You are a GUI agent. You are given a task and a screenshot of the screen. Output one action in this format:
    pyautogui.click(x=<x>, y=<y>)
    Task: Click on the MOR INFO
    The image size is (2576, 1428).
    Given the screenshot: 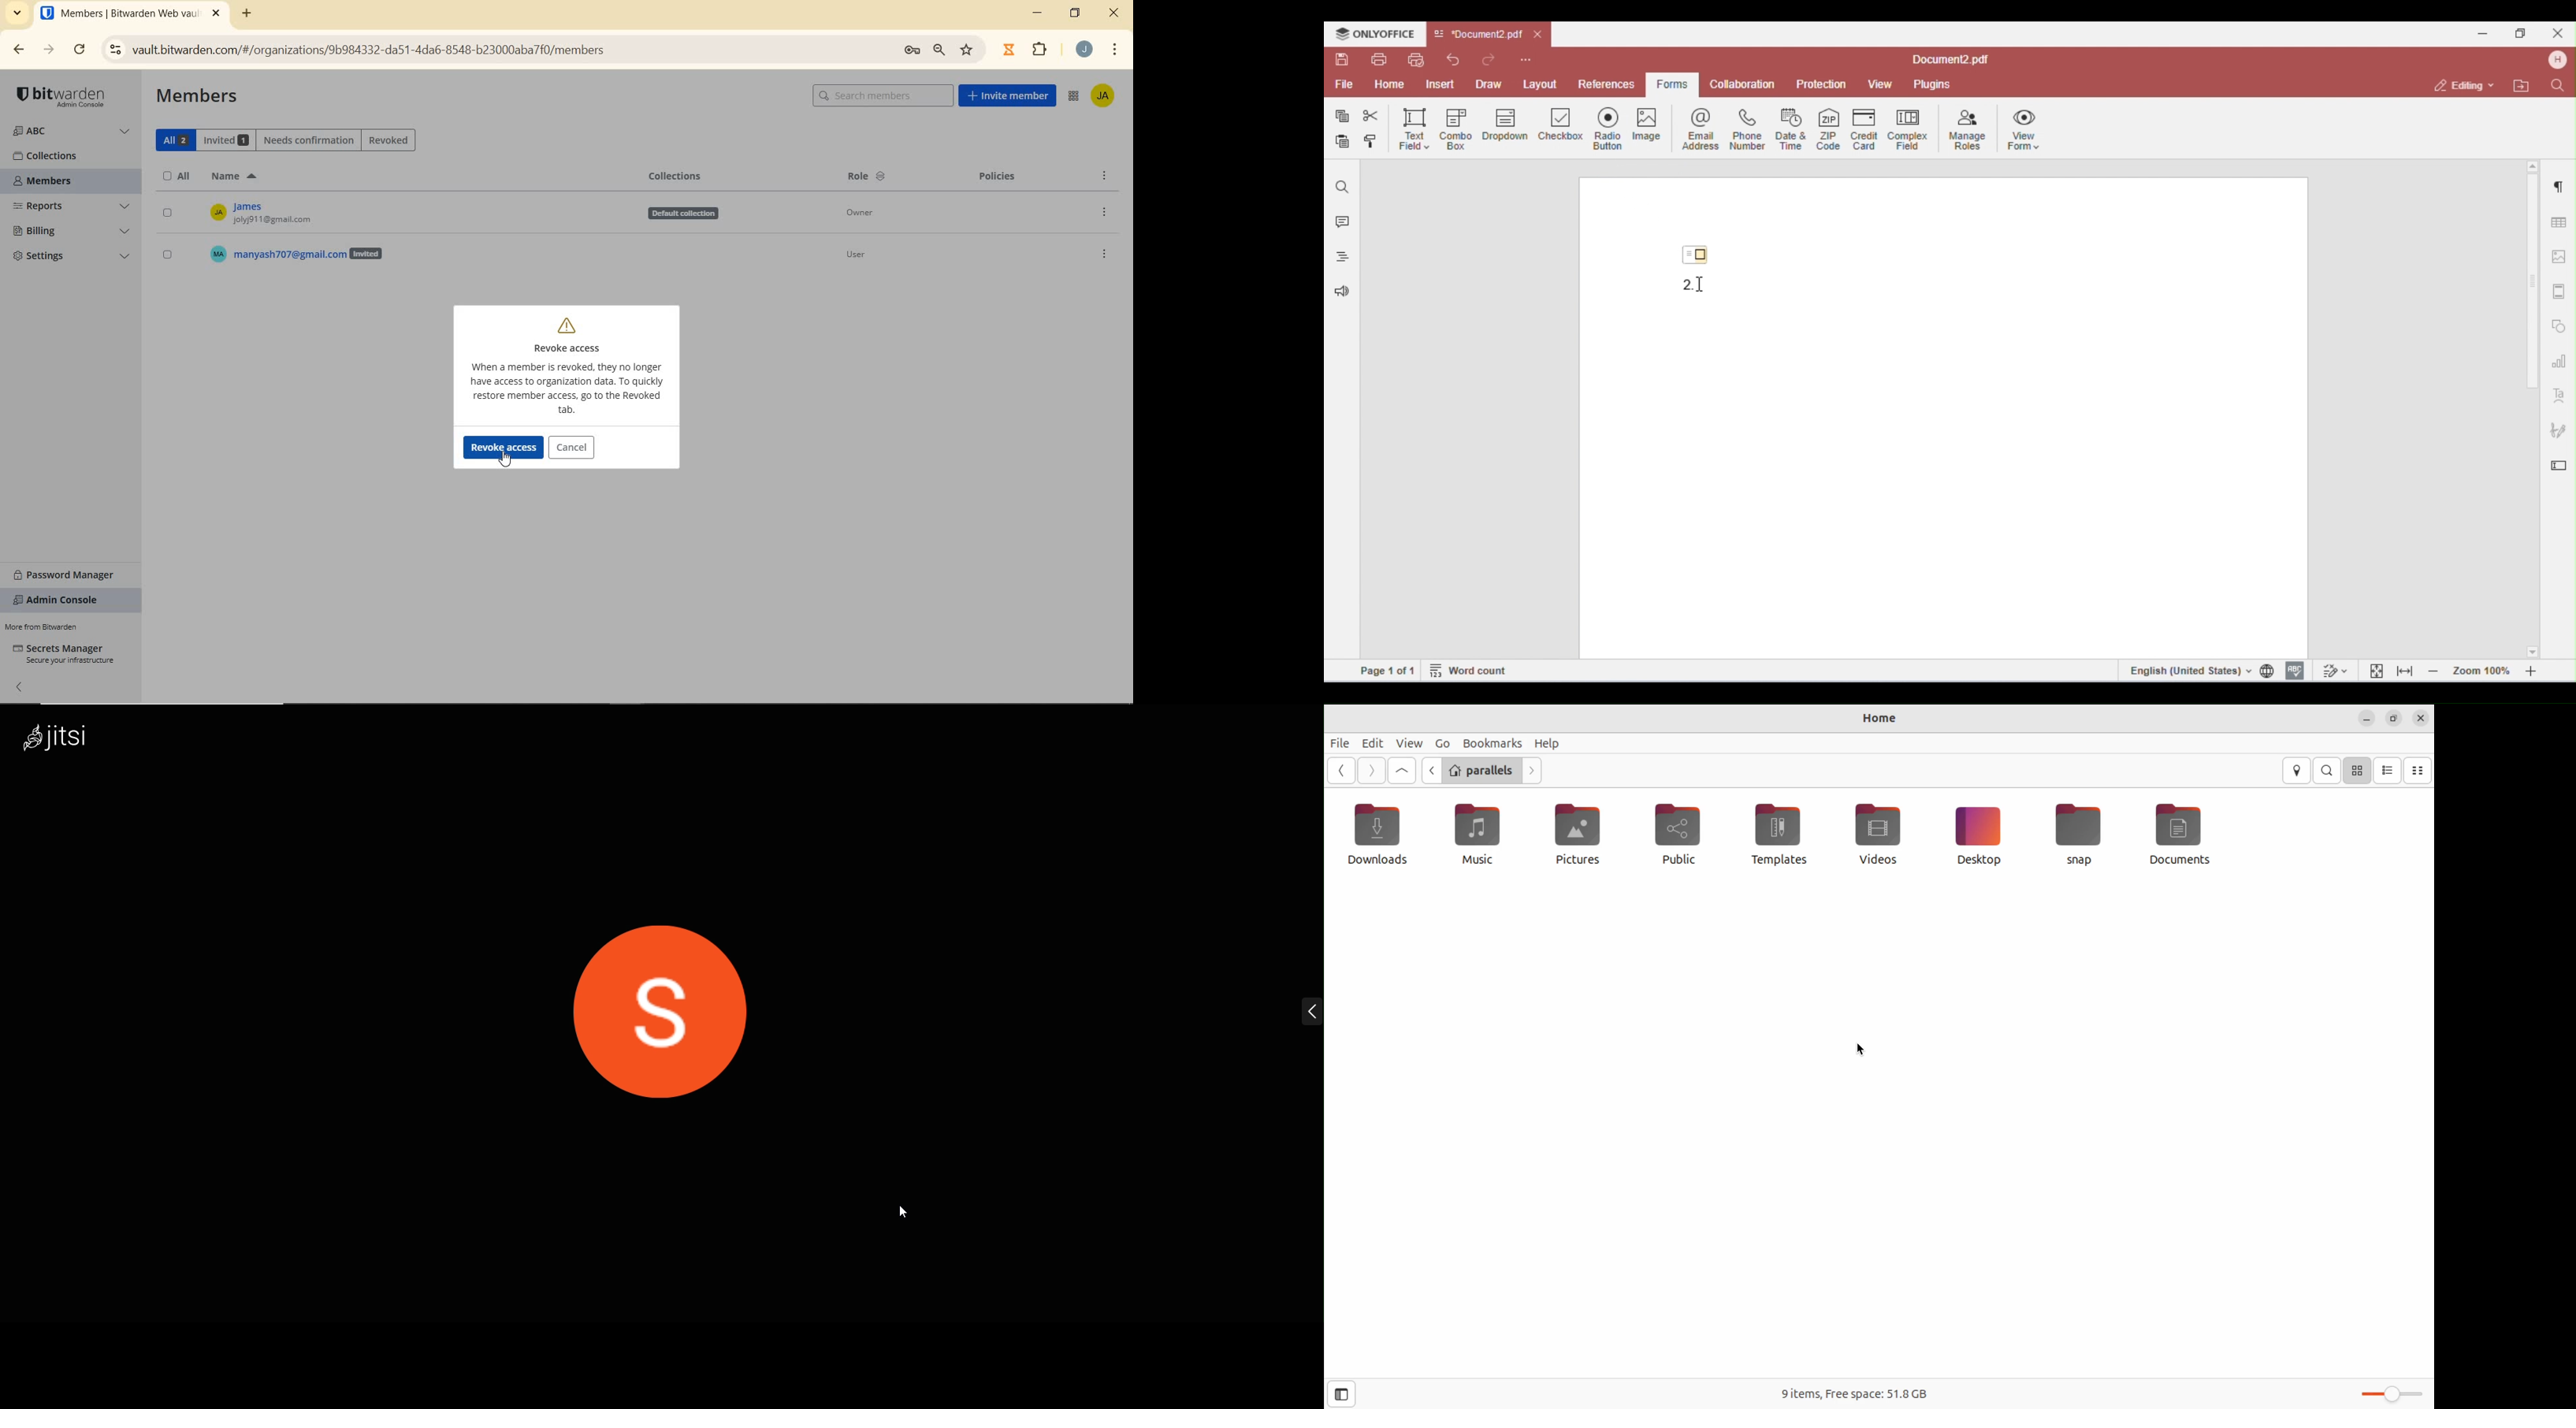 What is the action you would take?
    pyautogui.click(x=570, y=389)
    